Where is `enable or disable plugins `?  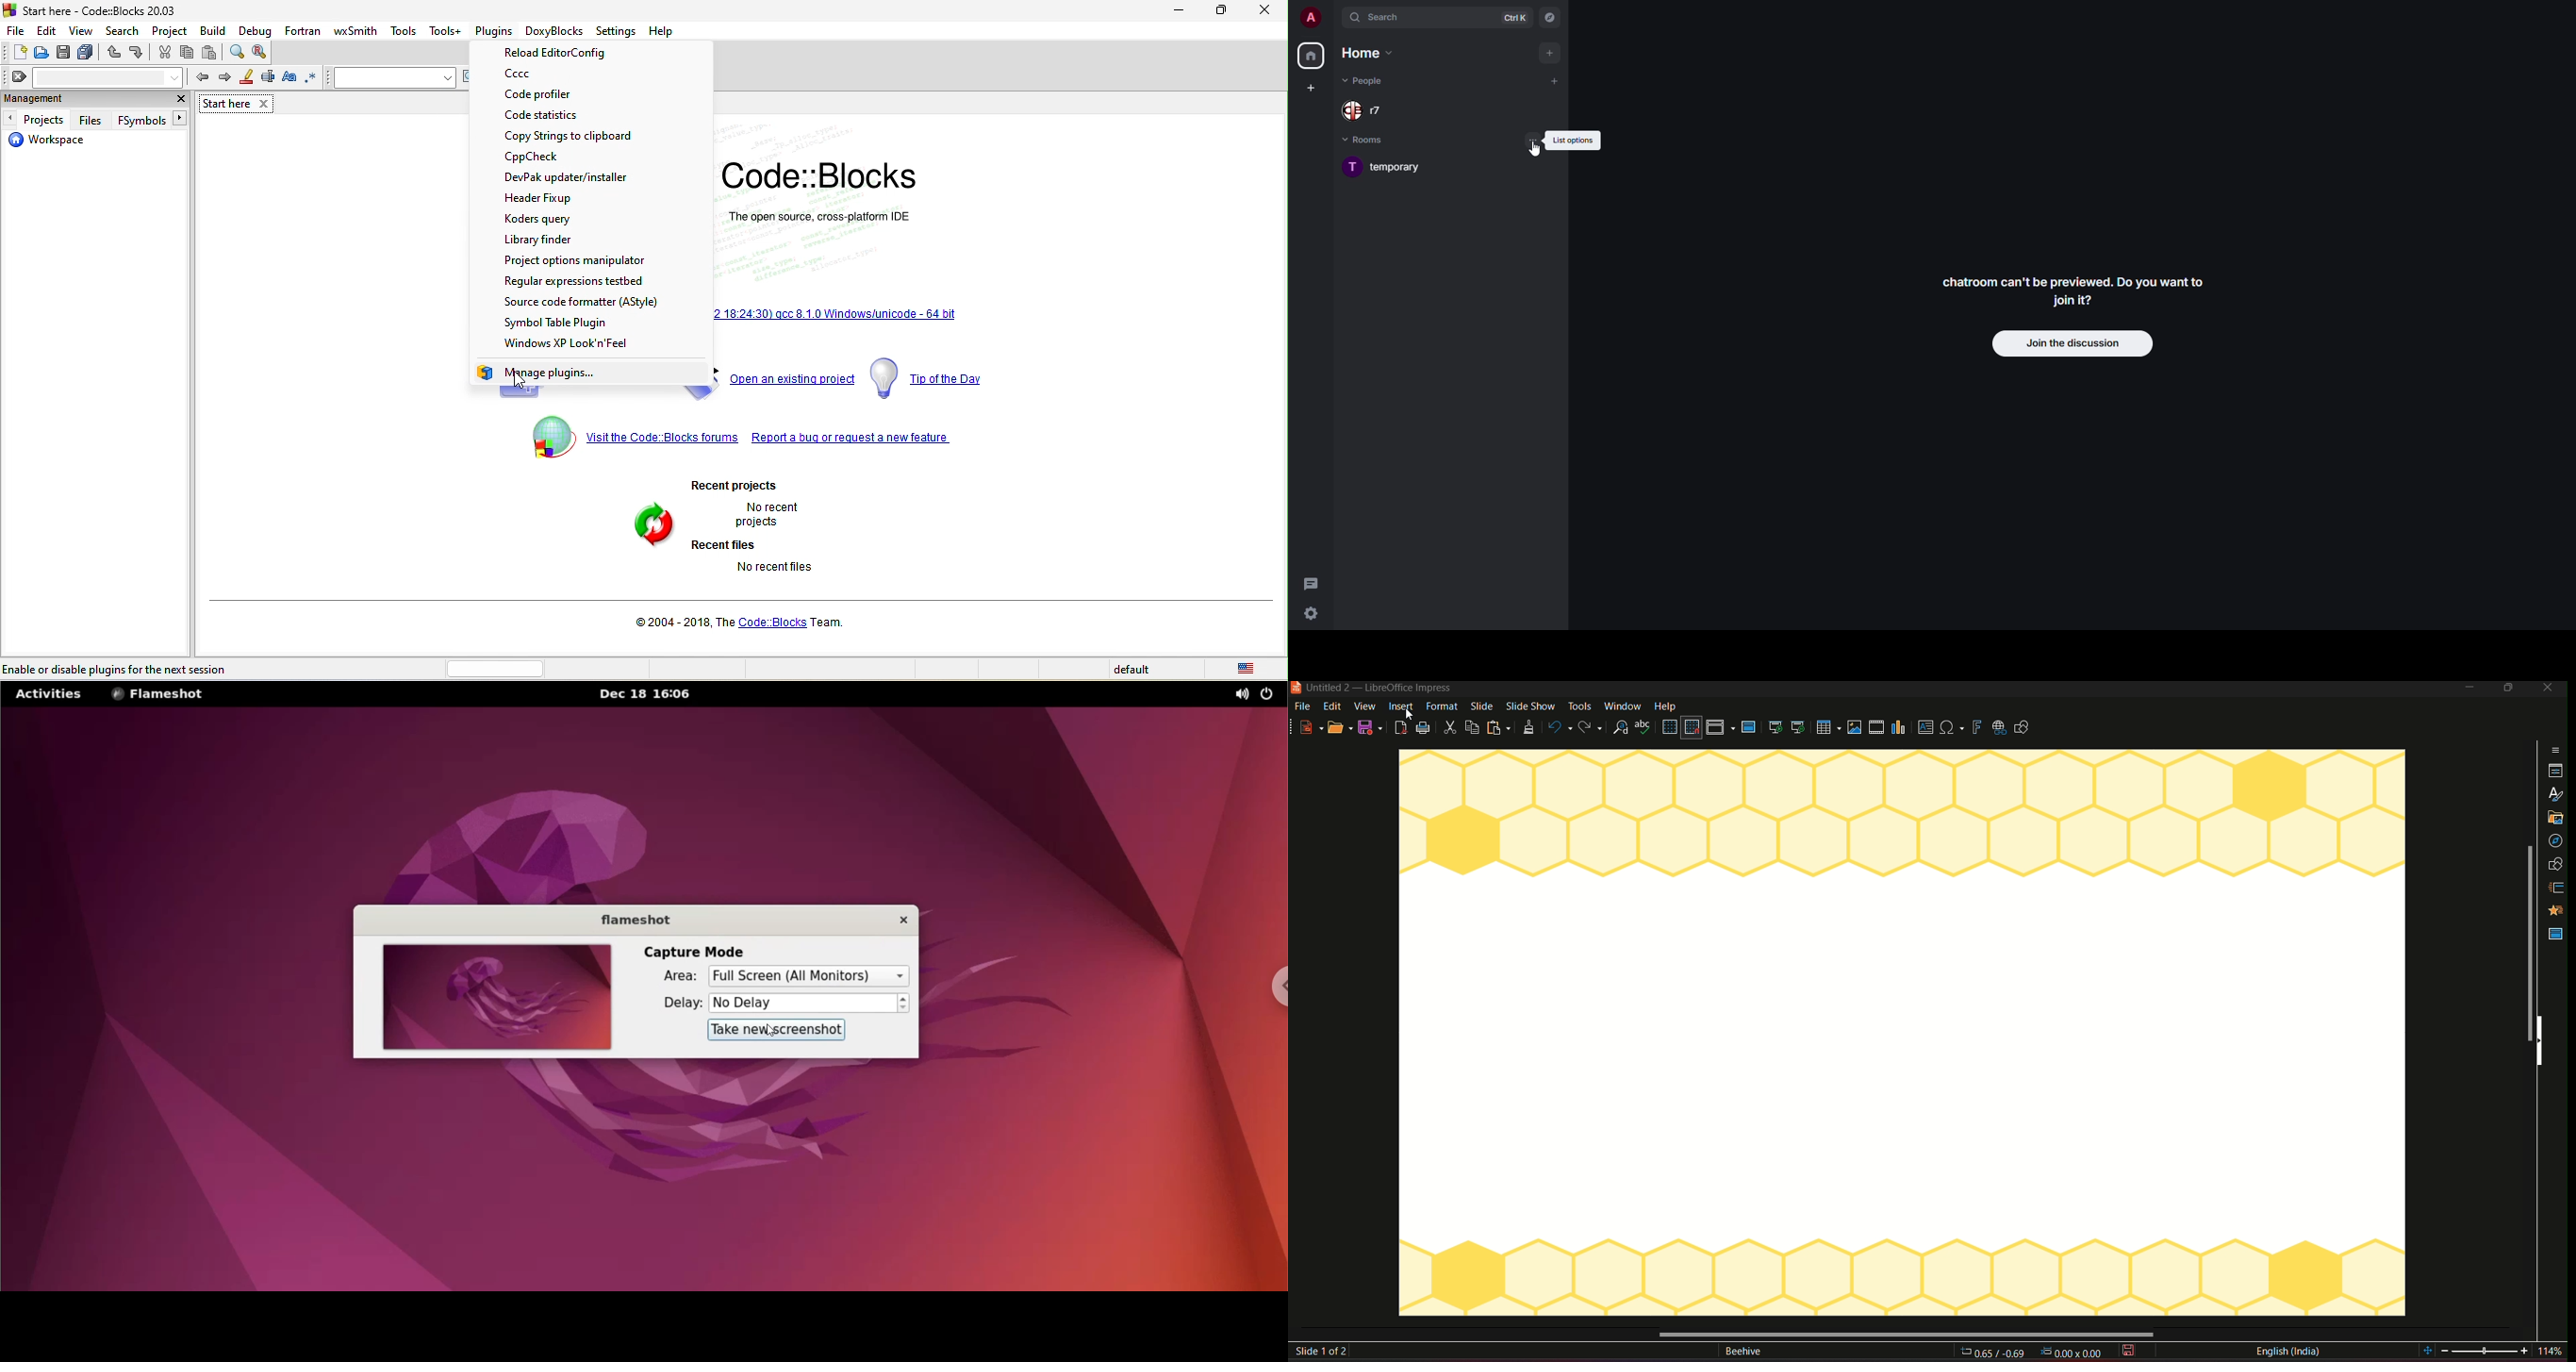 enable or disable plugins  is located at coordinates (117, 668).